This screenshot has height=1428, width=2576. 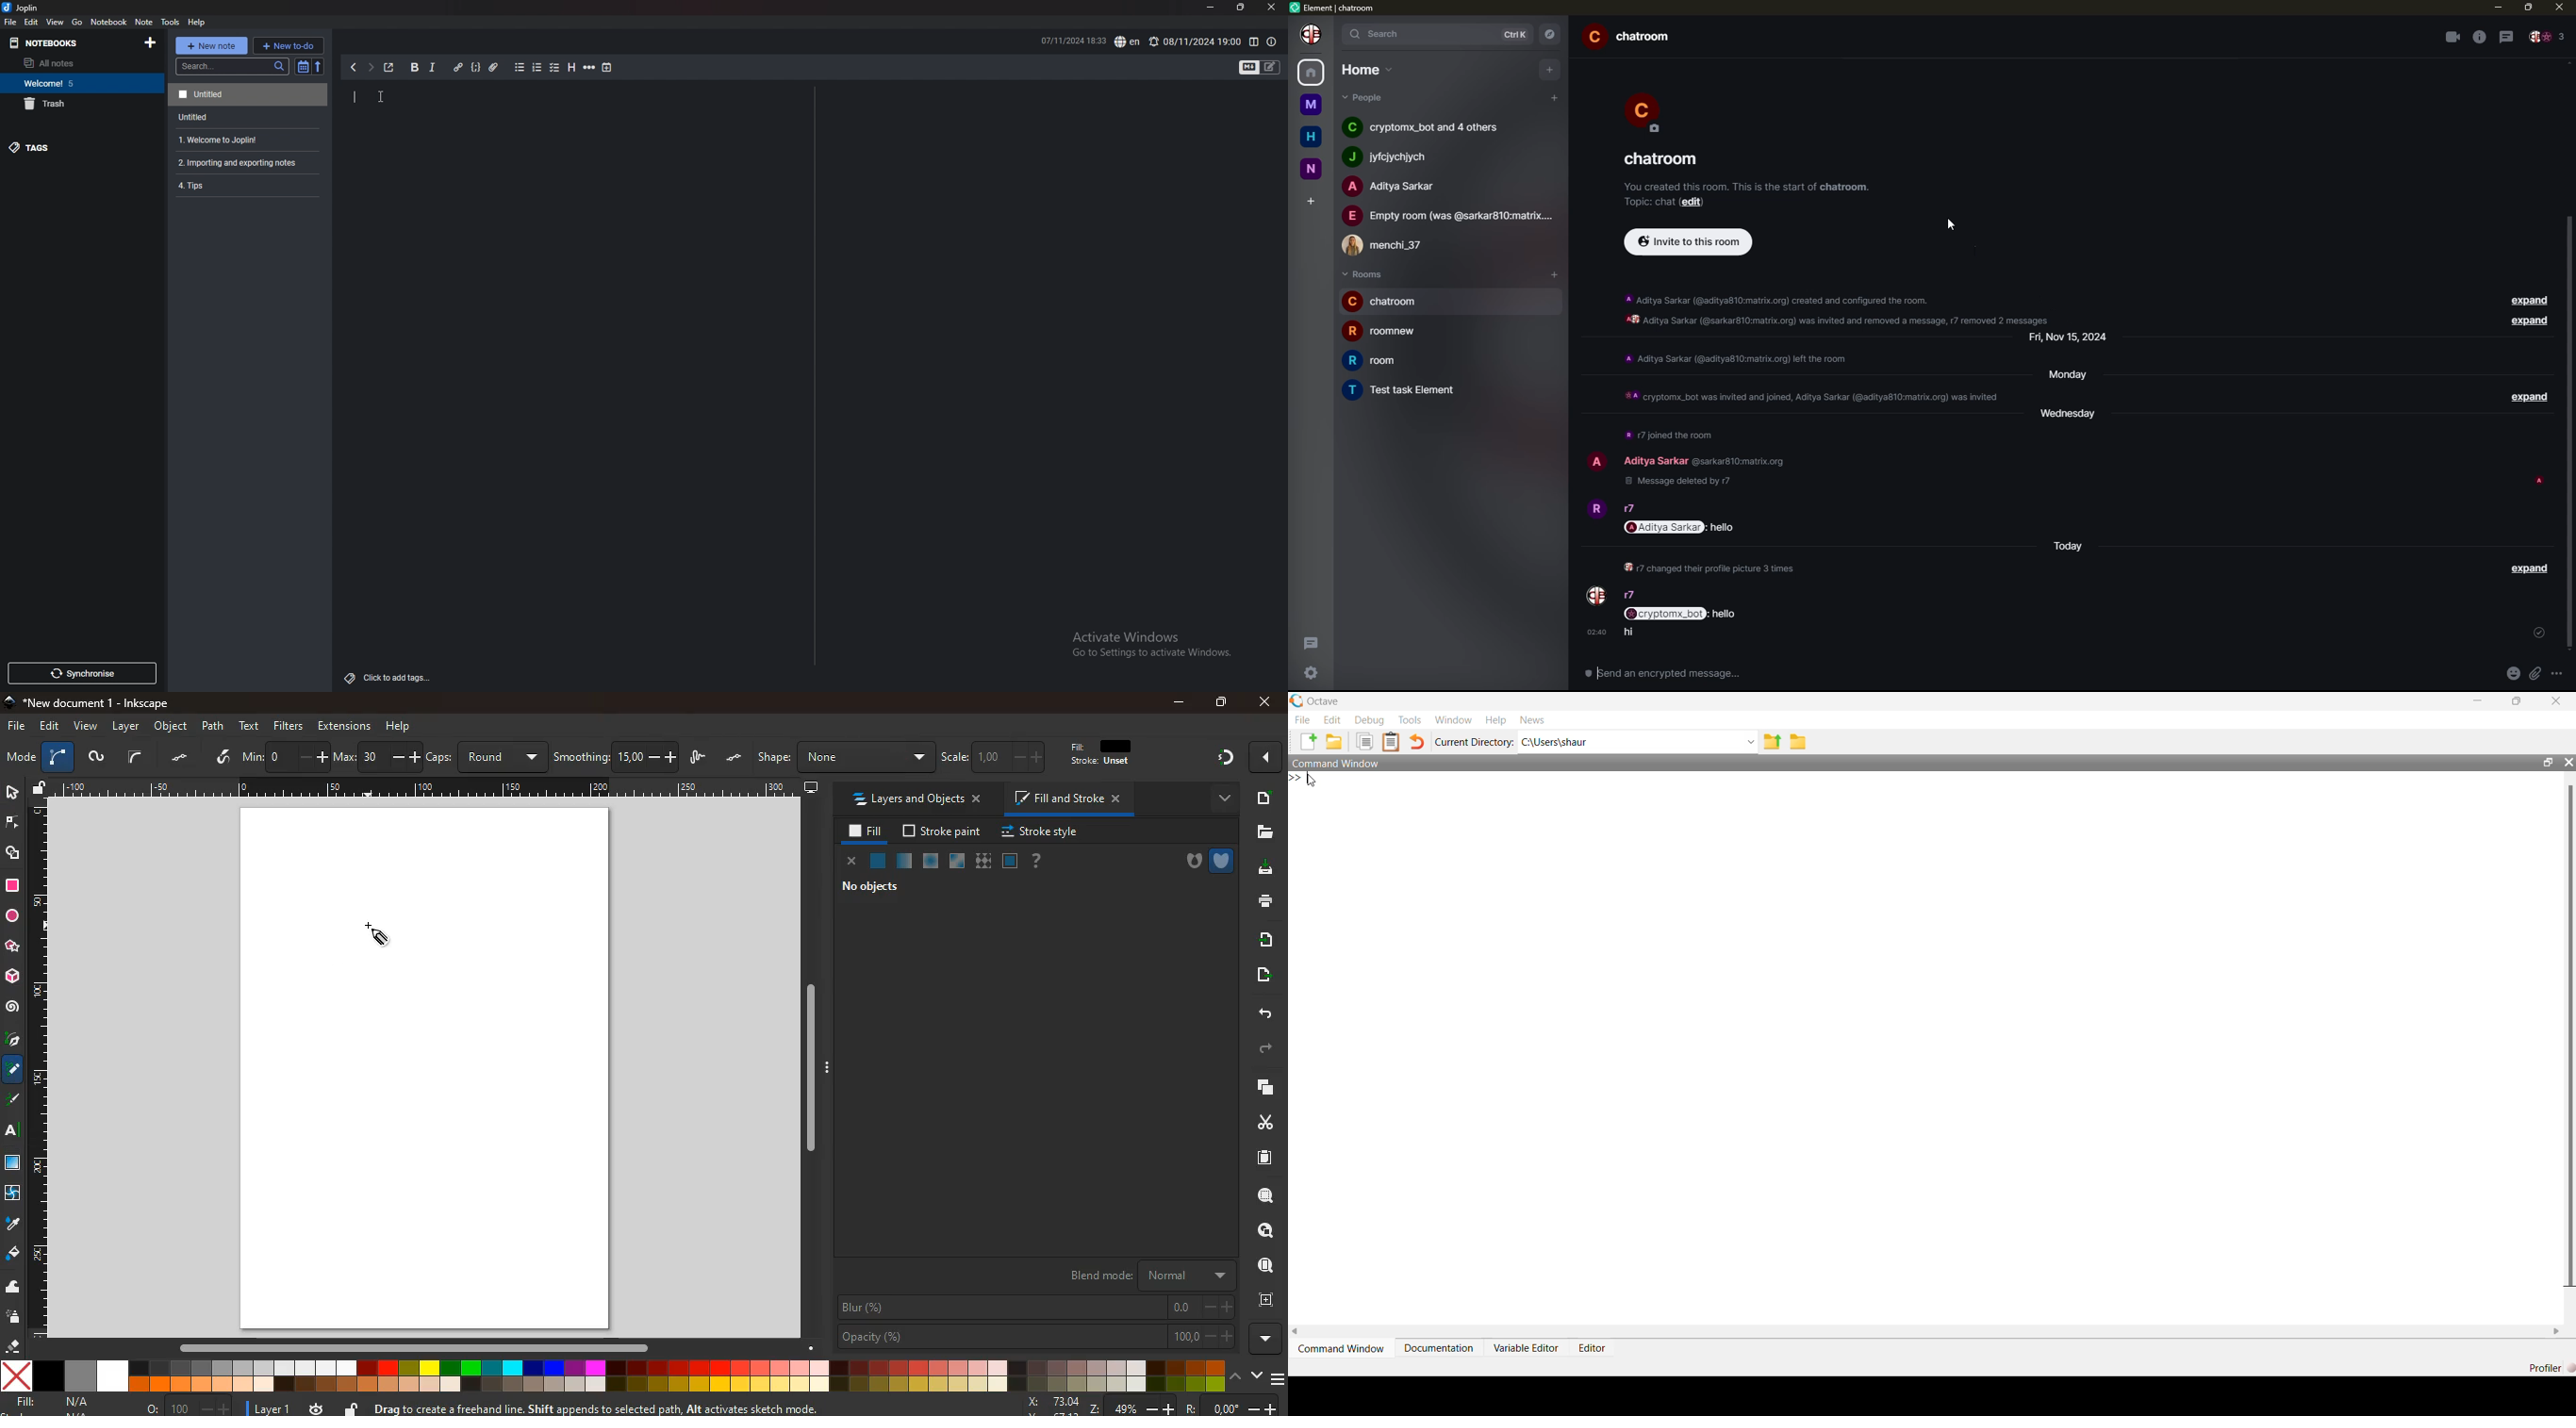 What do you see at coordinates (1342, 1349) in the screenshot?
I see `‘Command Window` at bounding box center [1342, 1349].